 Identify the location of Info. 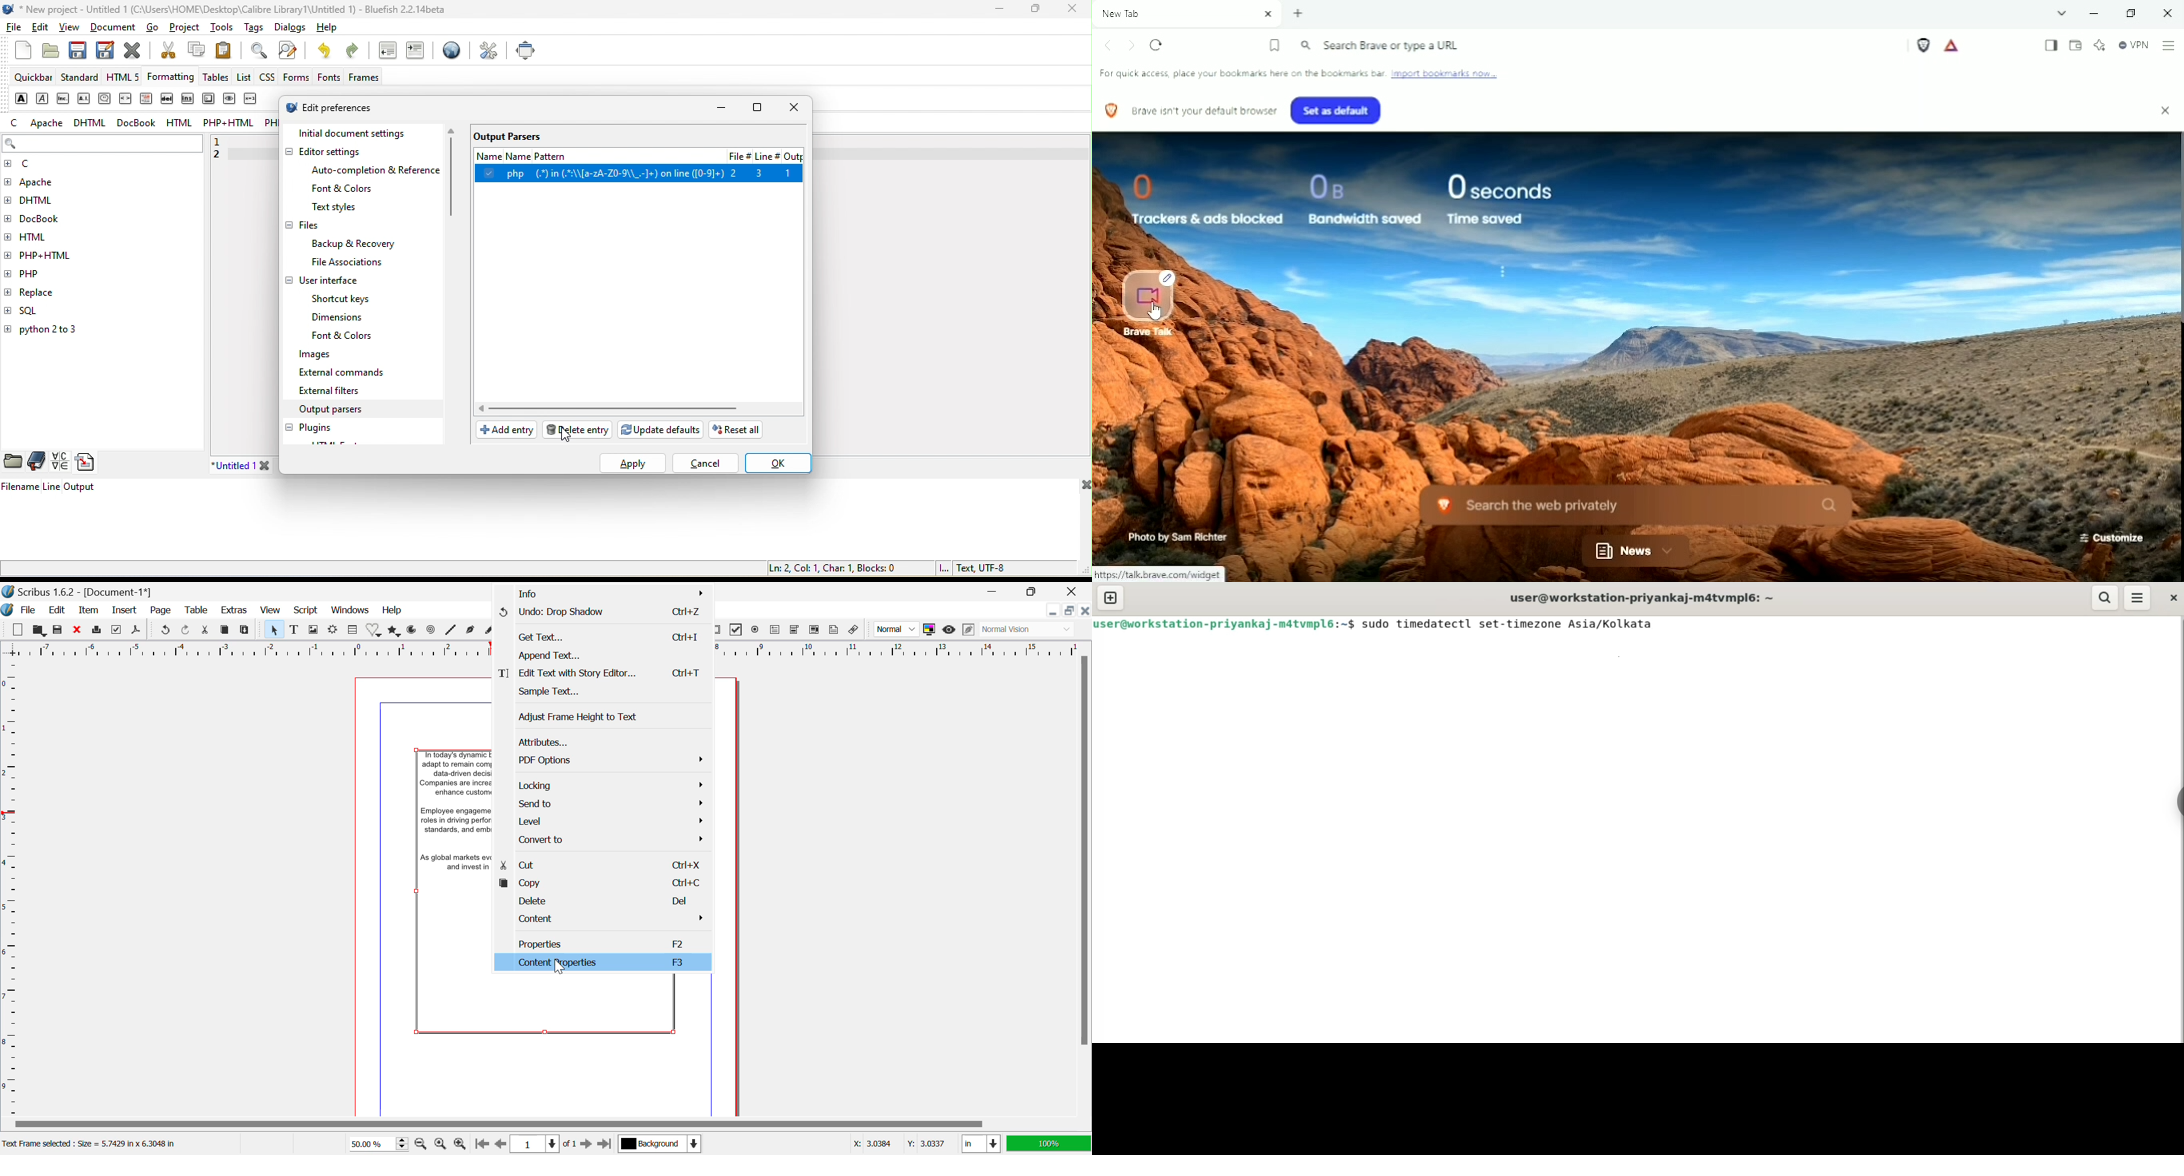
(598, 592).